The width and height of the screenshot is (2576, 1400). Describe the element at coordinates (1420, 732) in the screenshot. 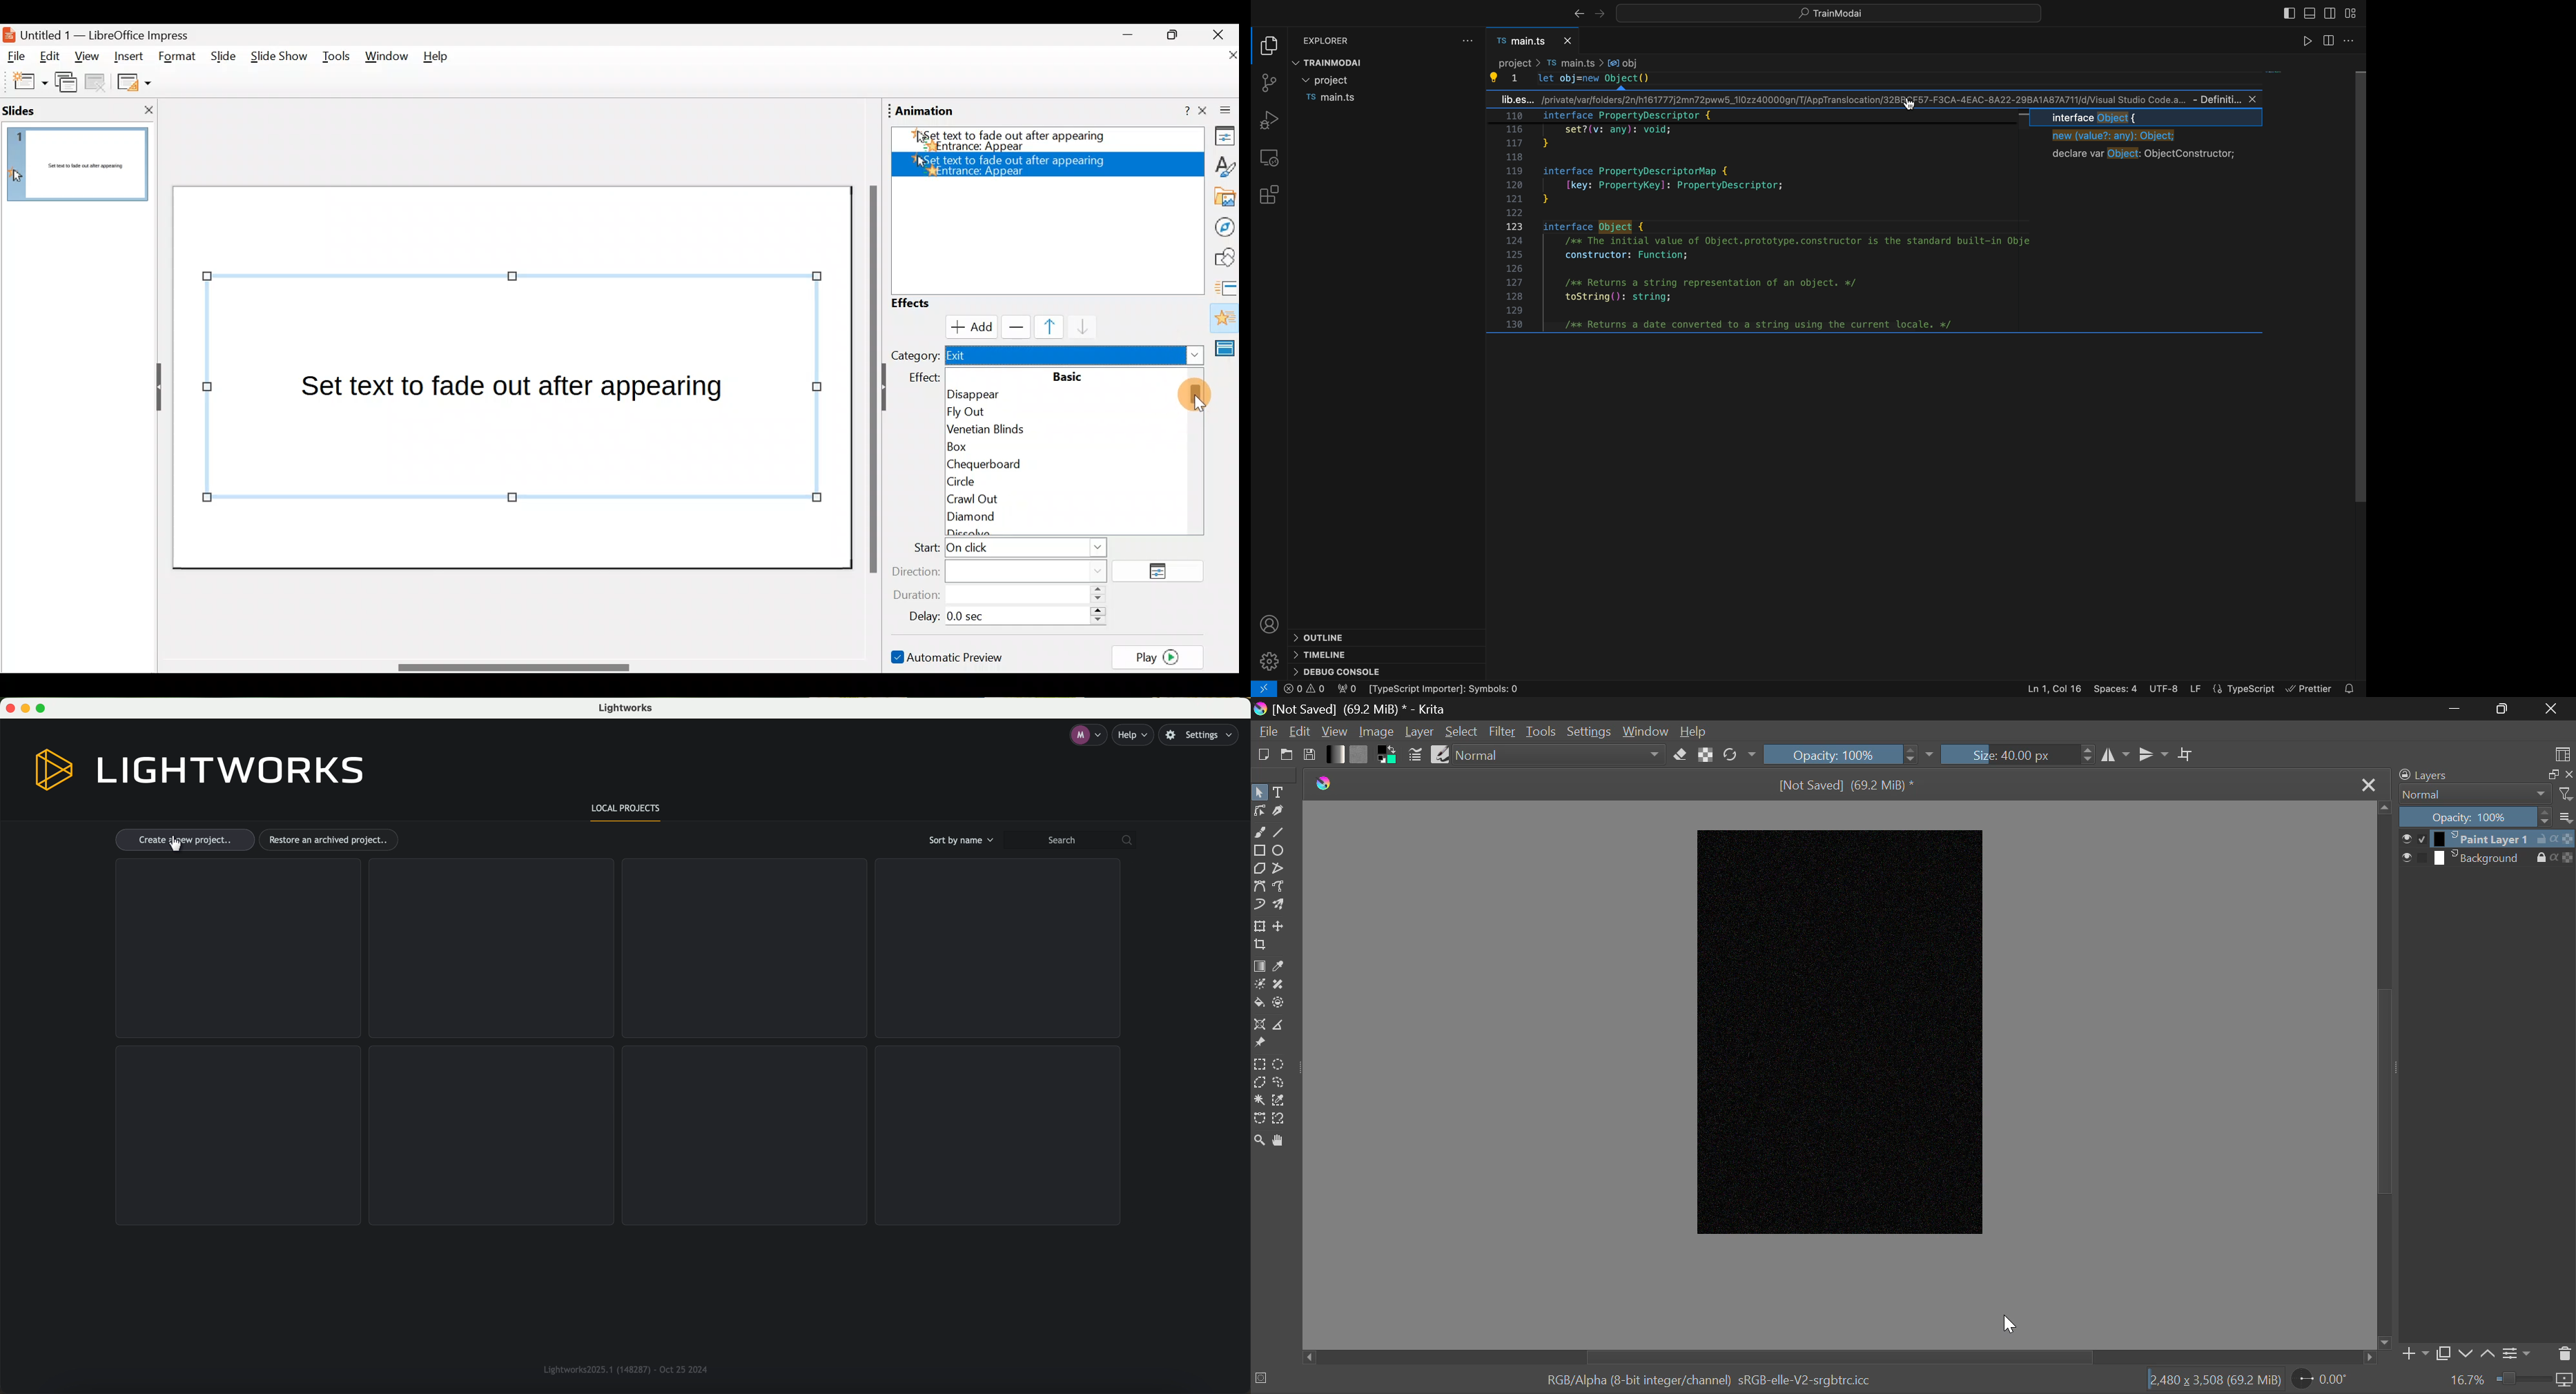

I see `Layer` at that location.